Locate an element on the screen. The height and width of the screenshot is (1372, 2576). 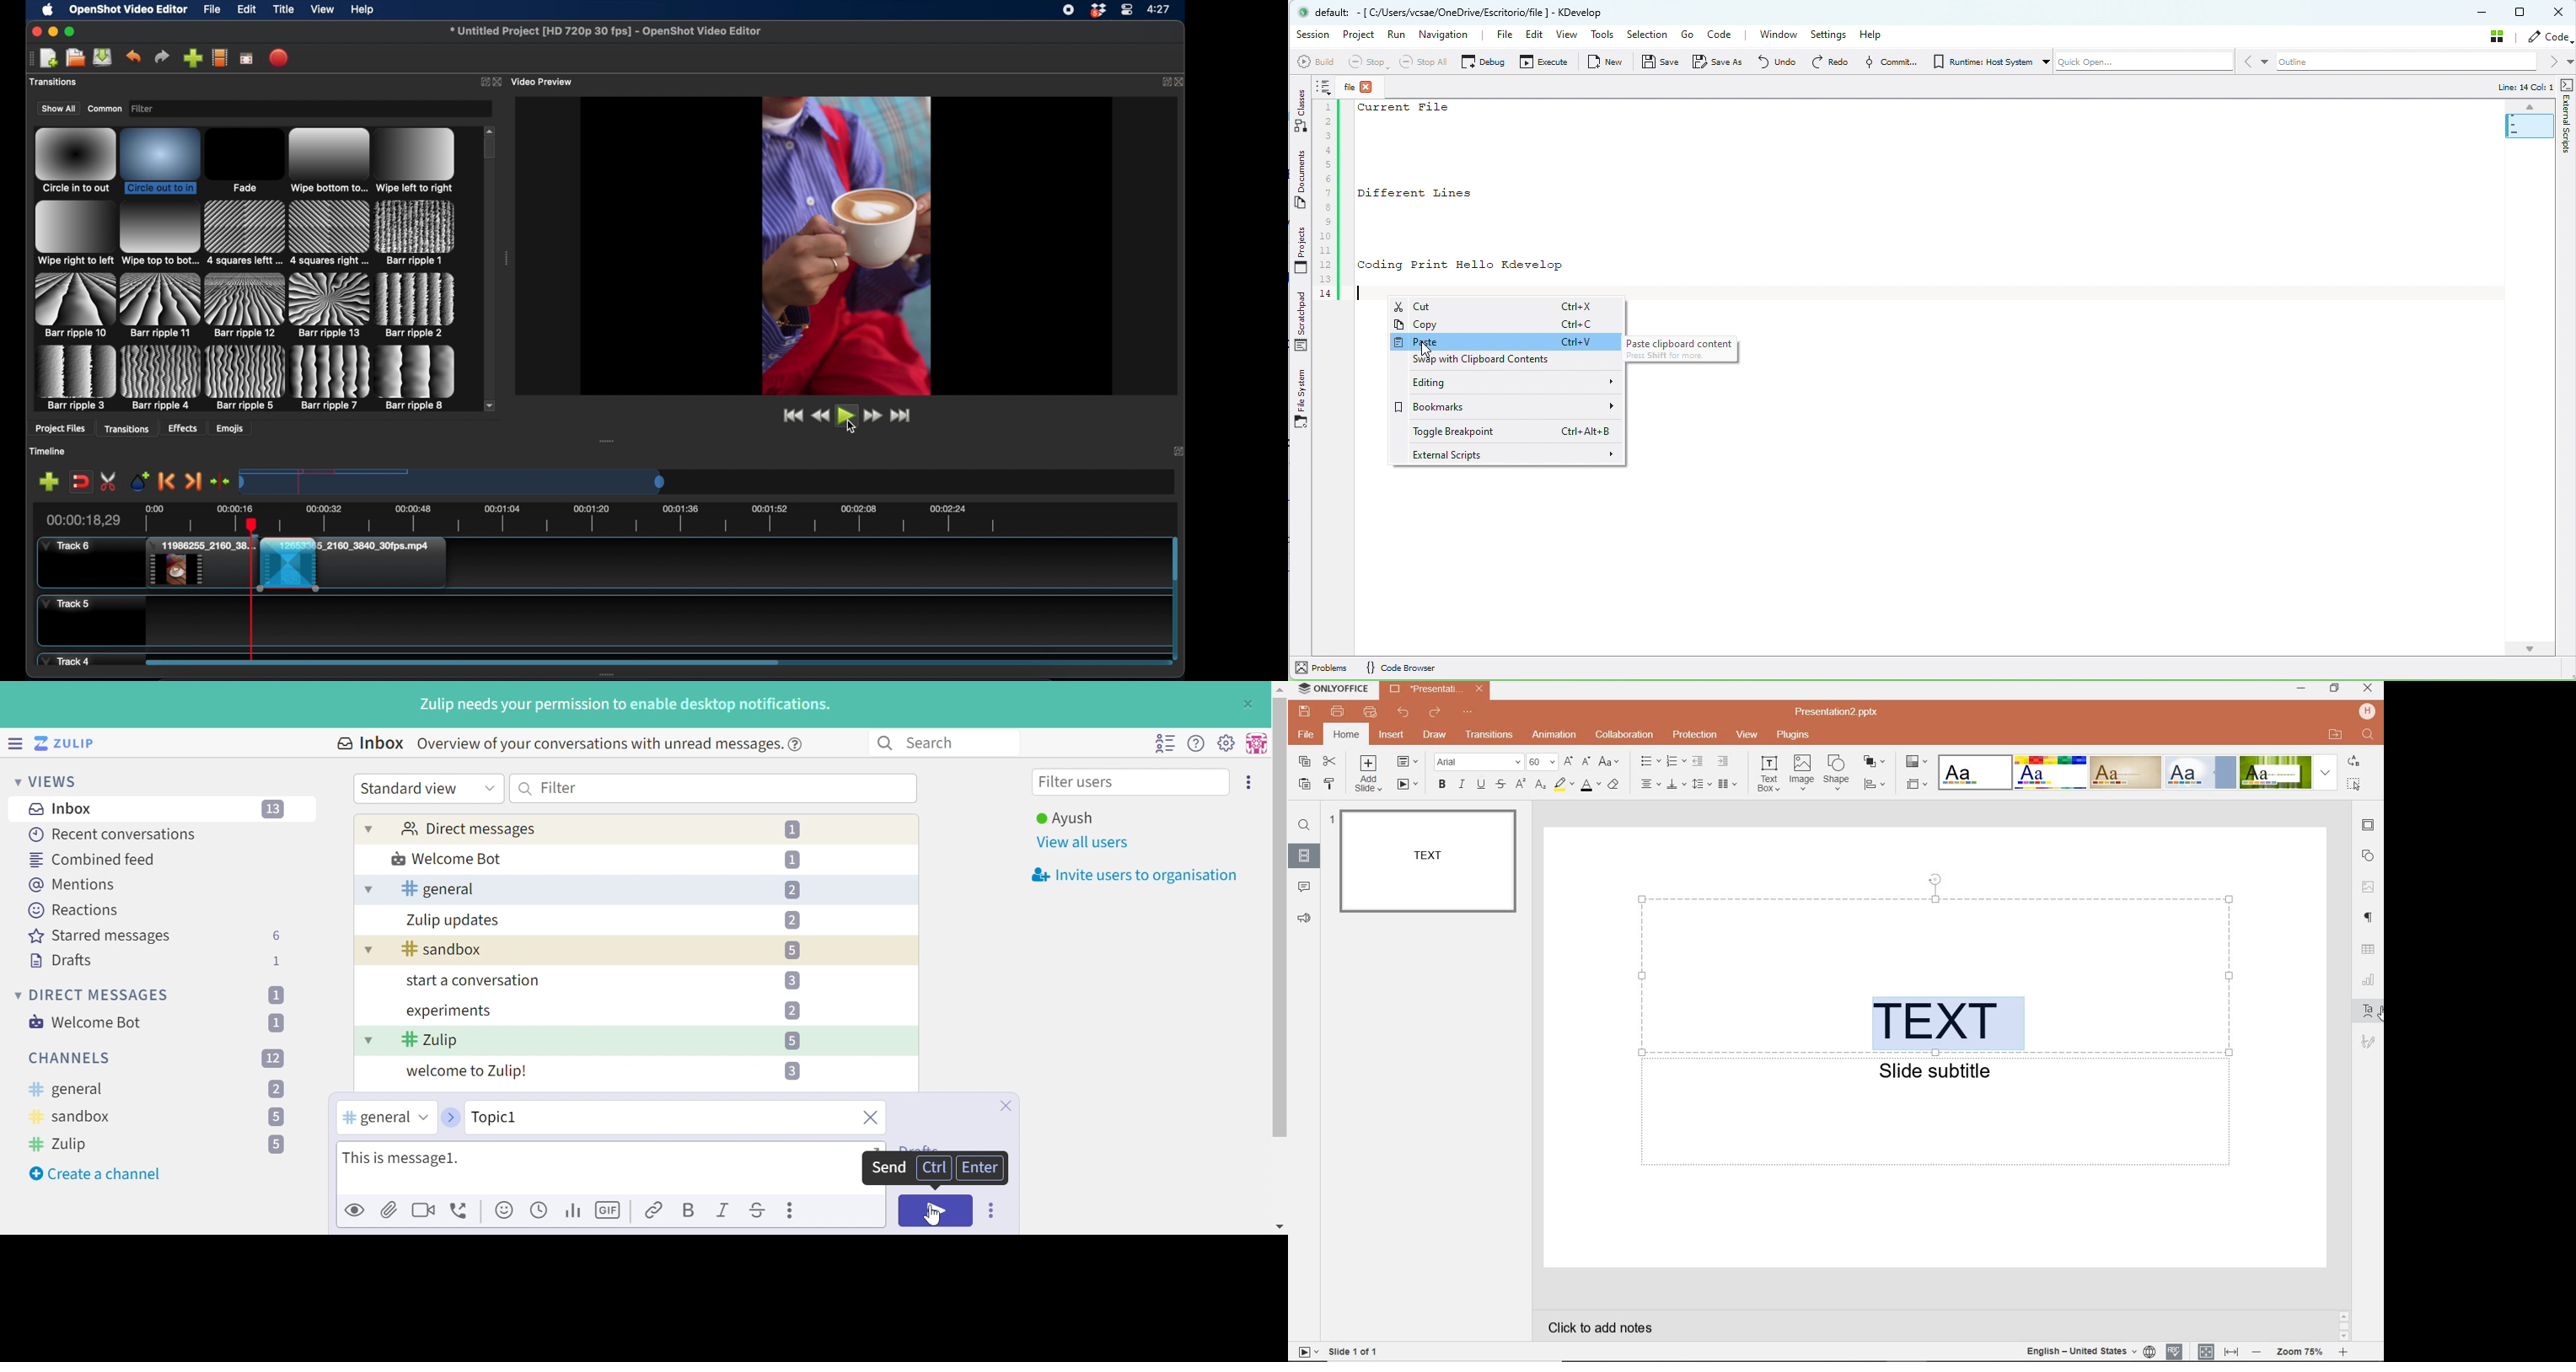
ANIMATION is located at coordinates (1554, 736).